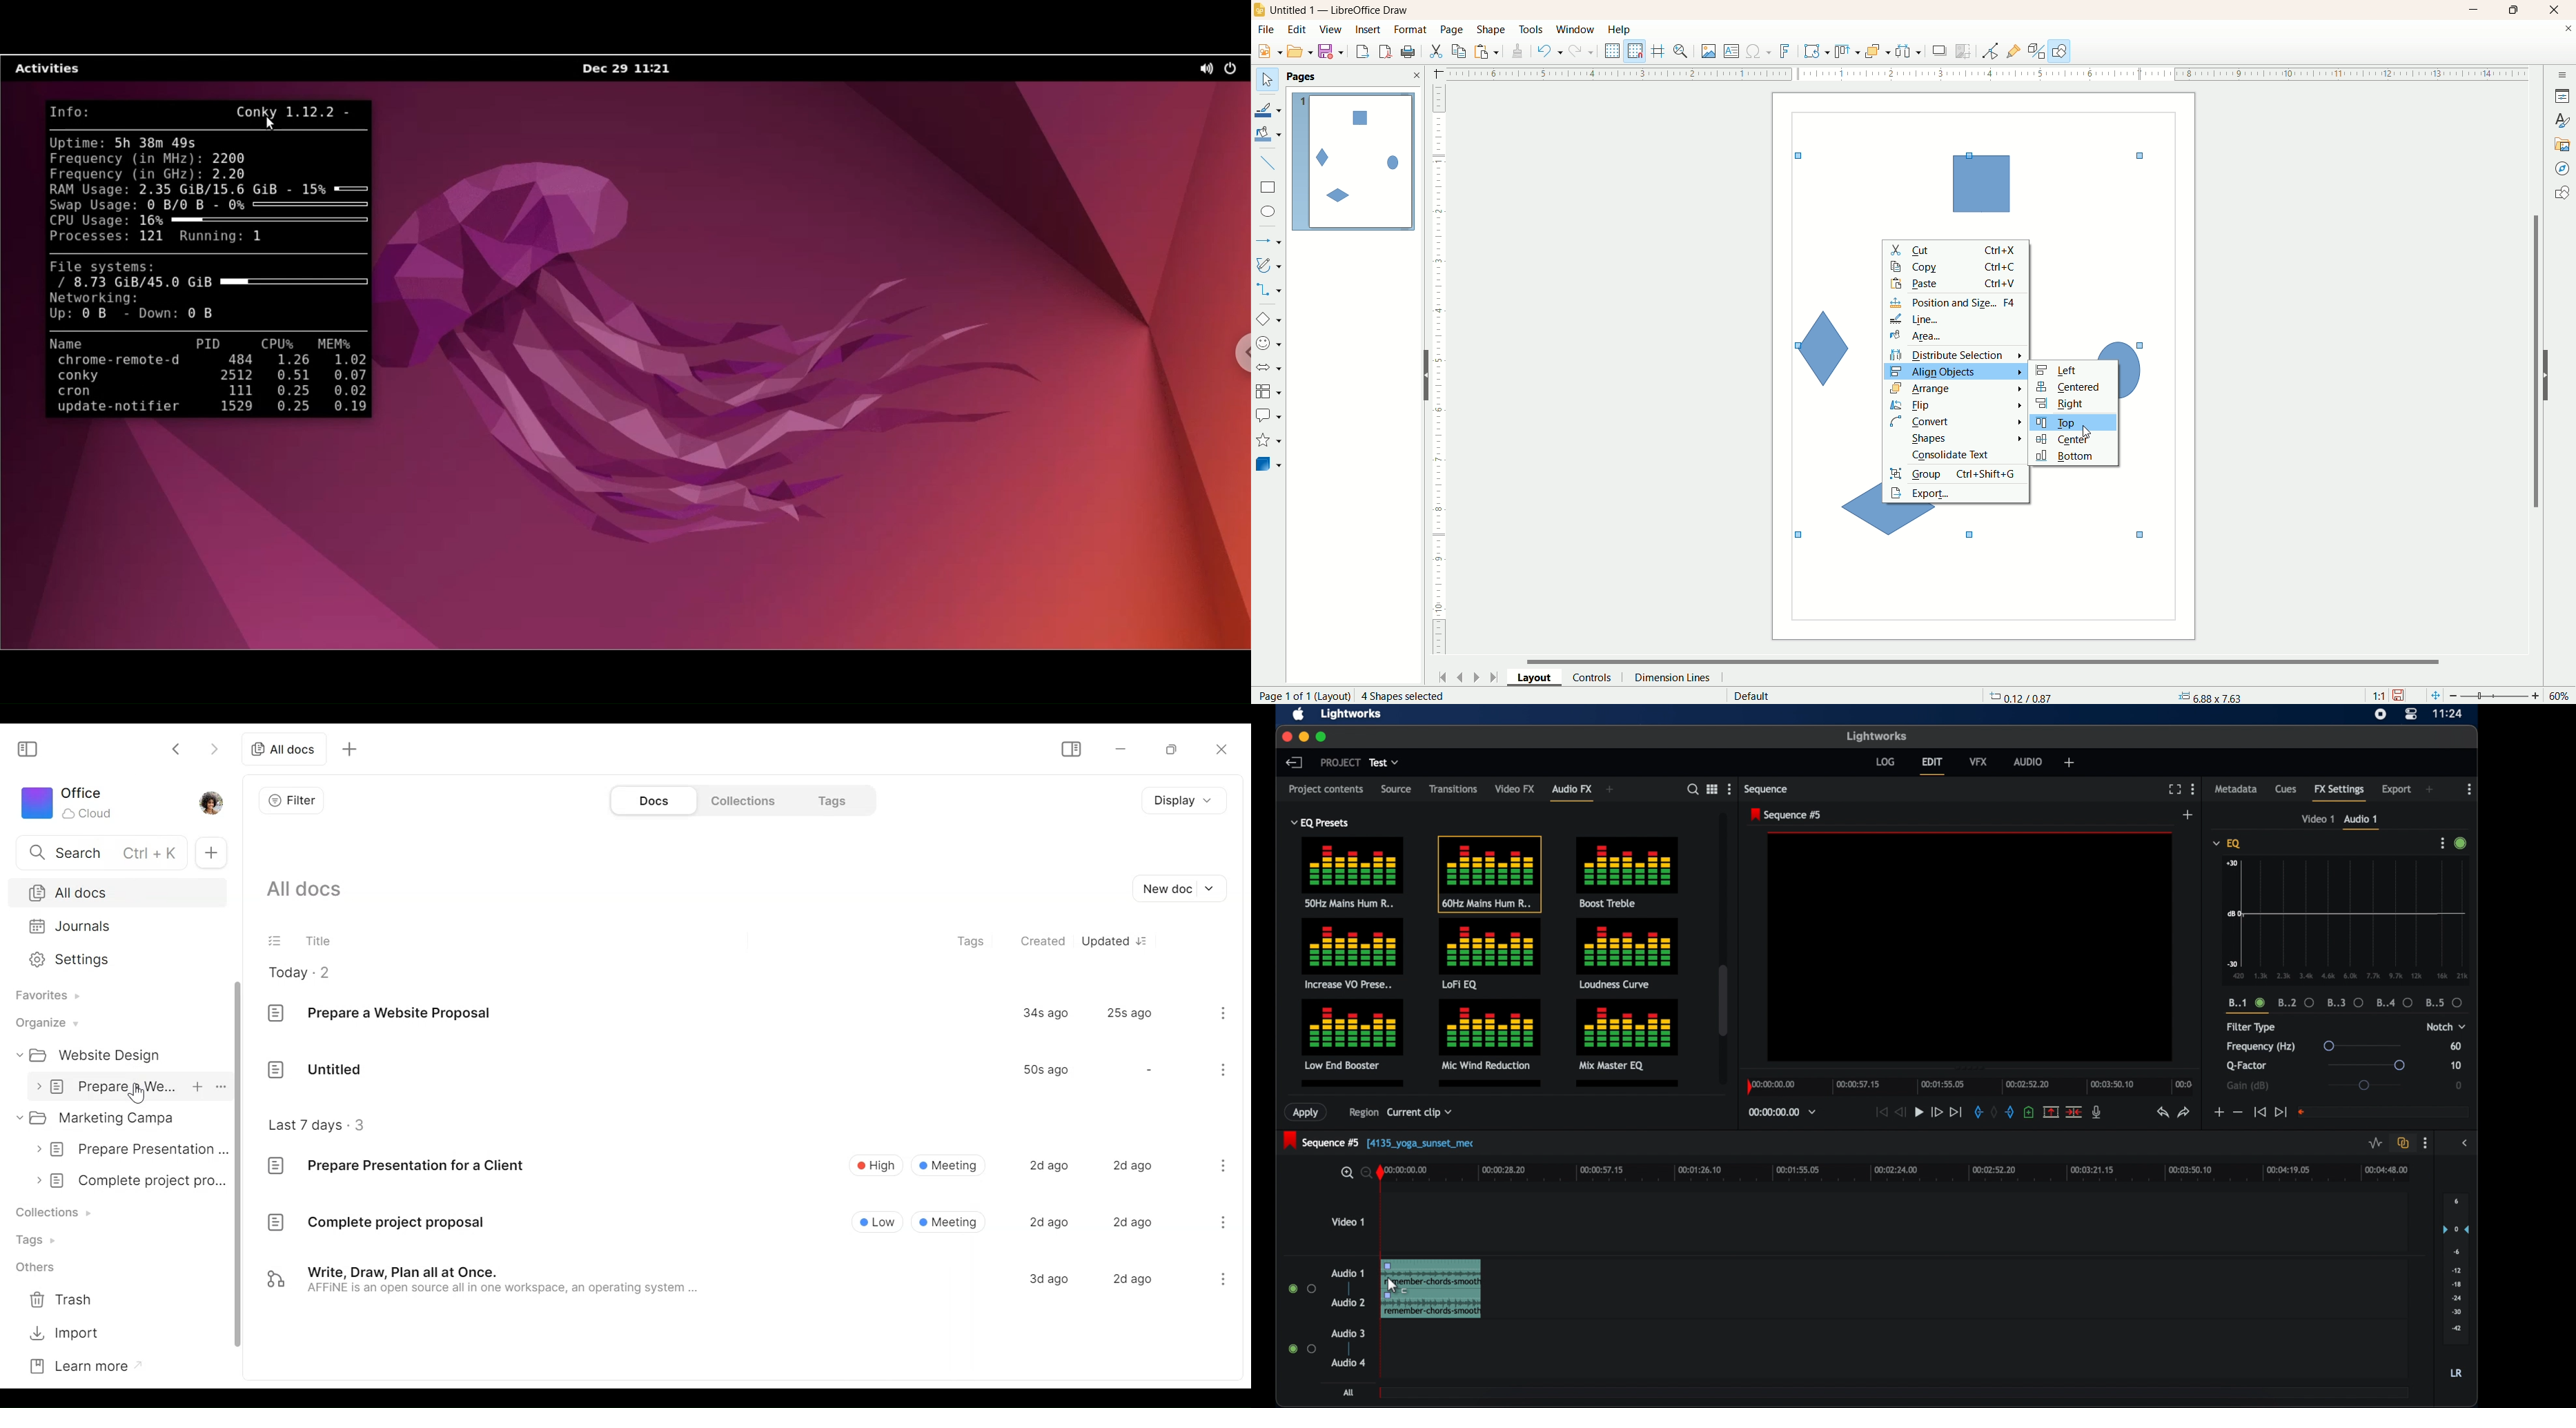  What do you see at coordinates (1348, 1334) in the screenshot?
I see `audio 3` at bounding box center [1348, 1334].